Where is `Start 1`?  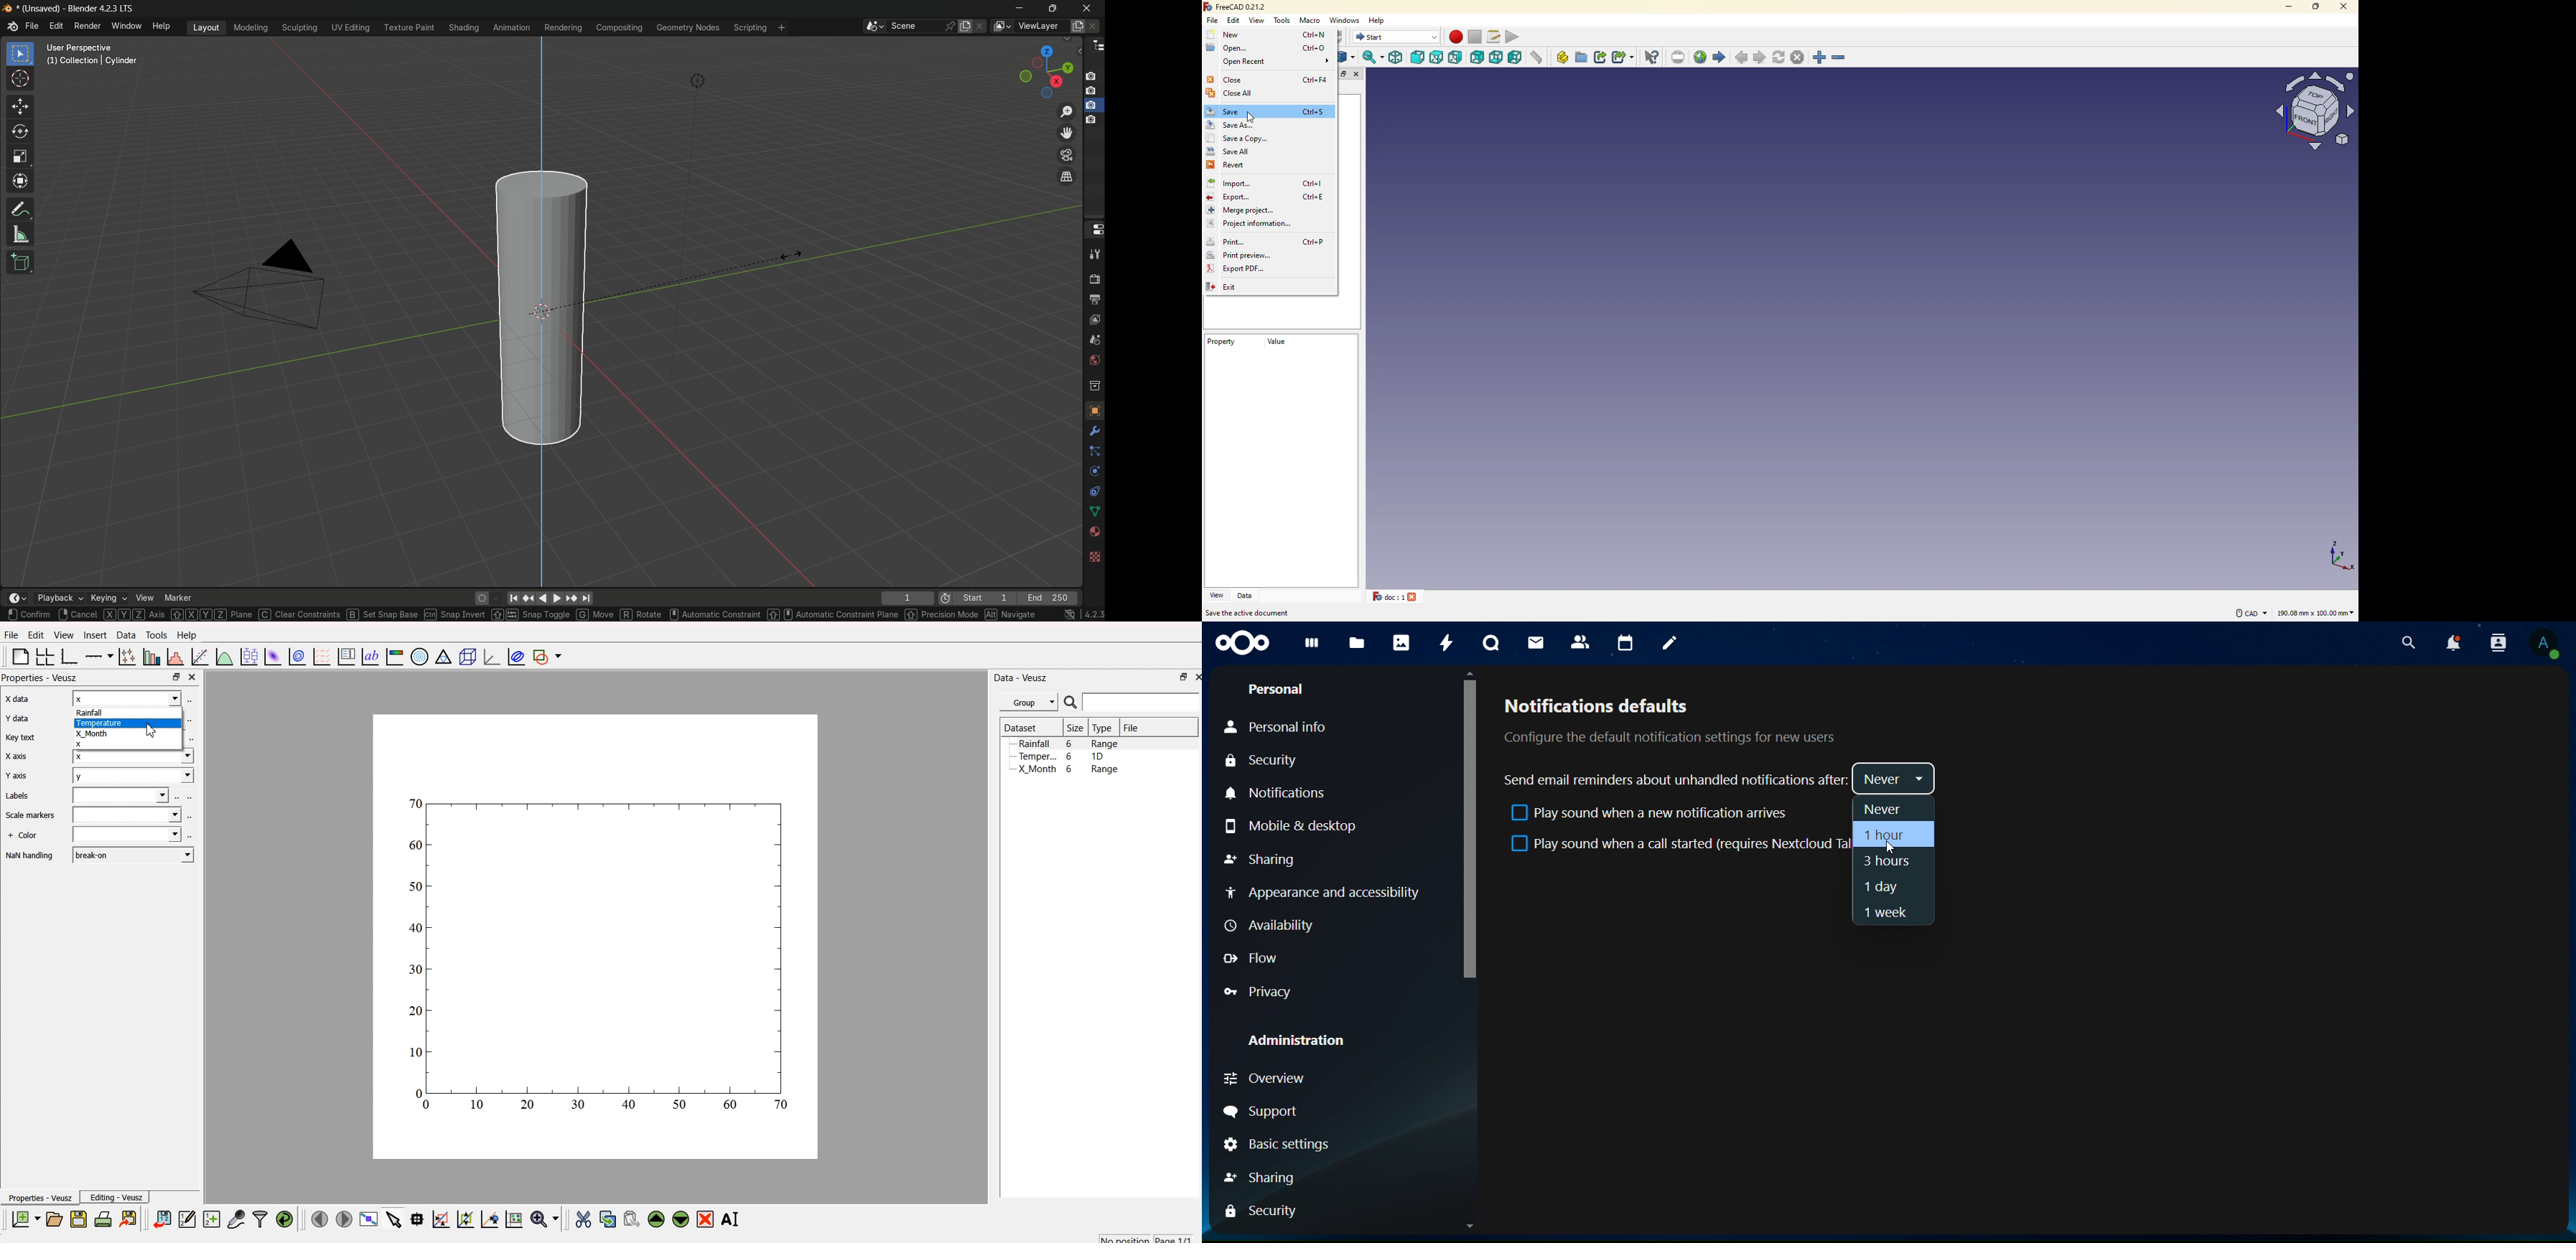 Start 1 is located at coordinates (988, 598).